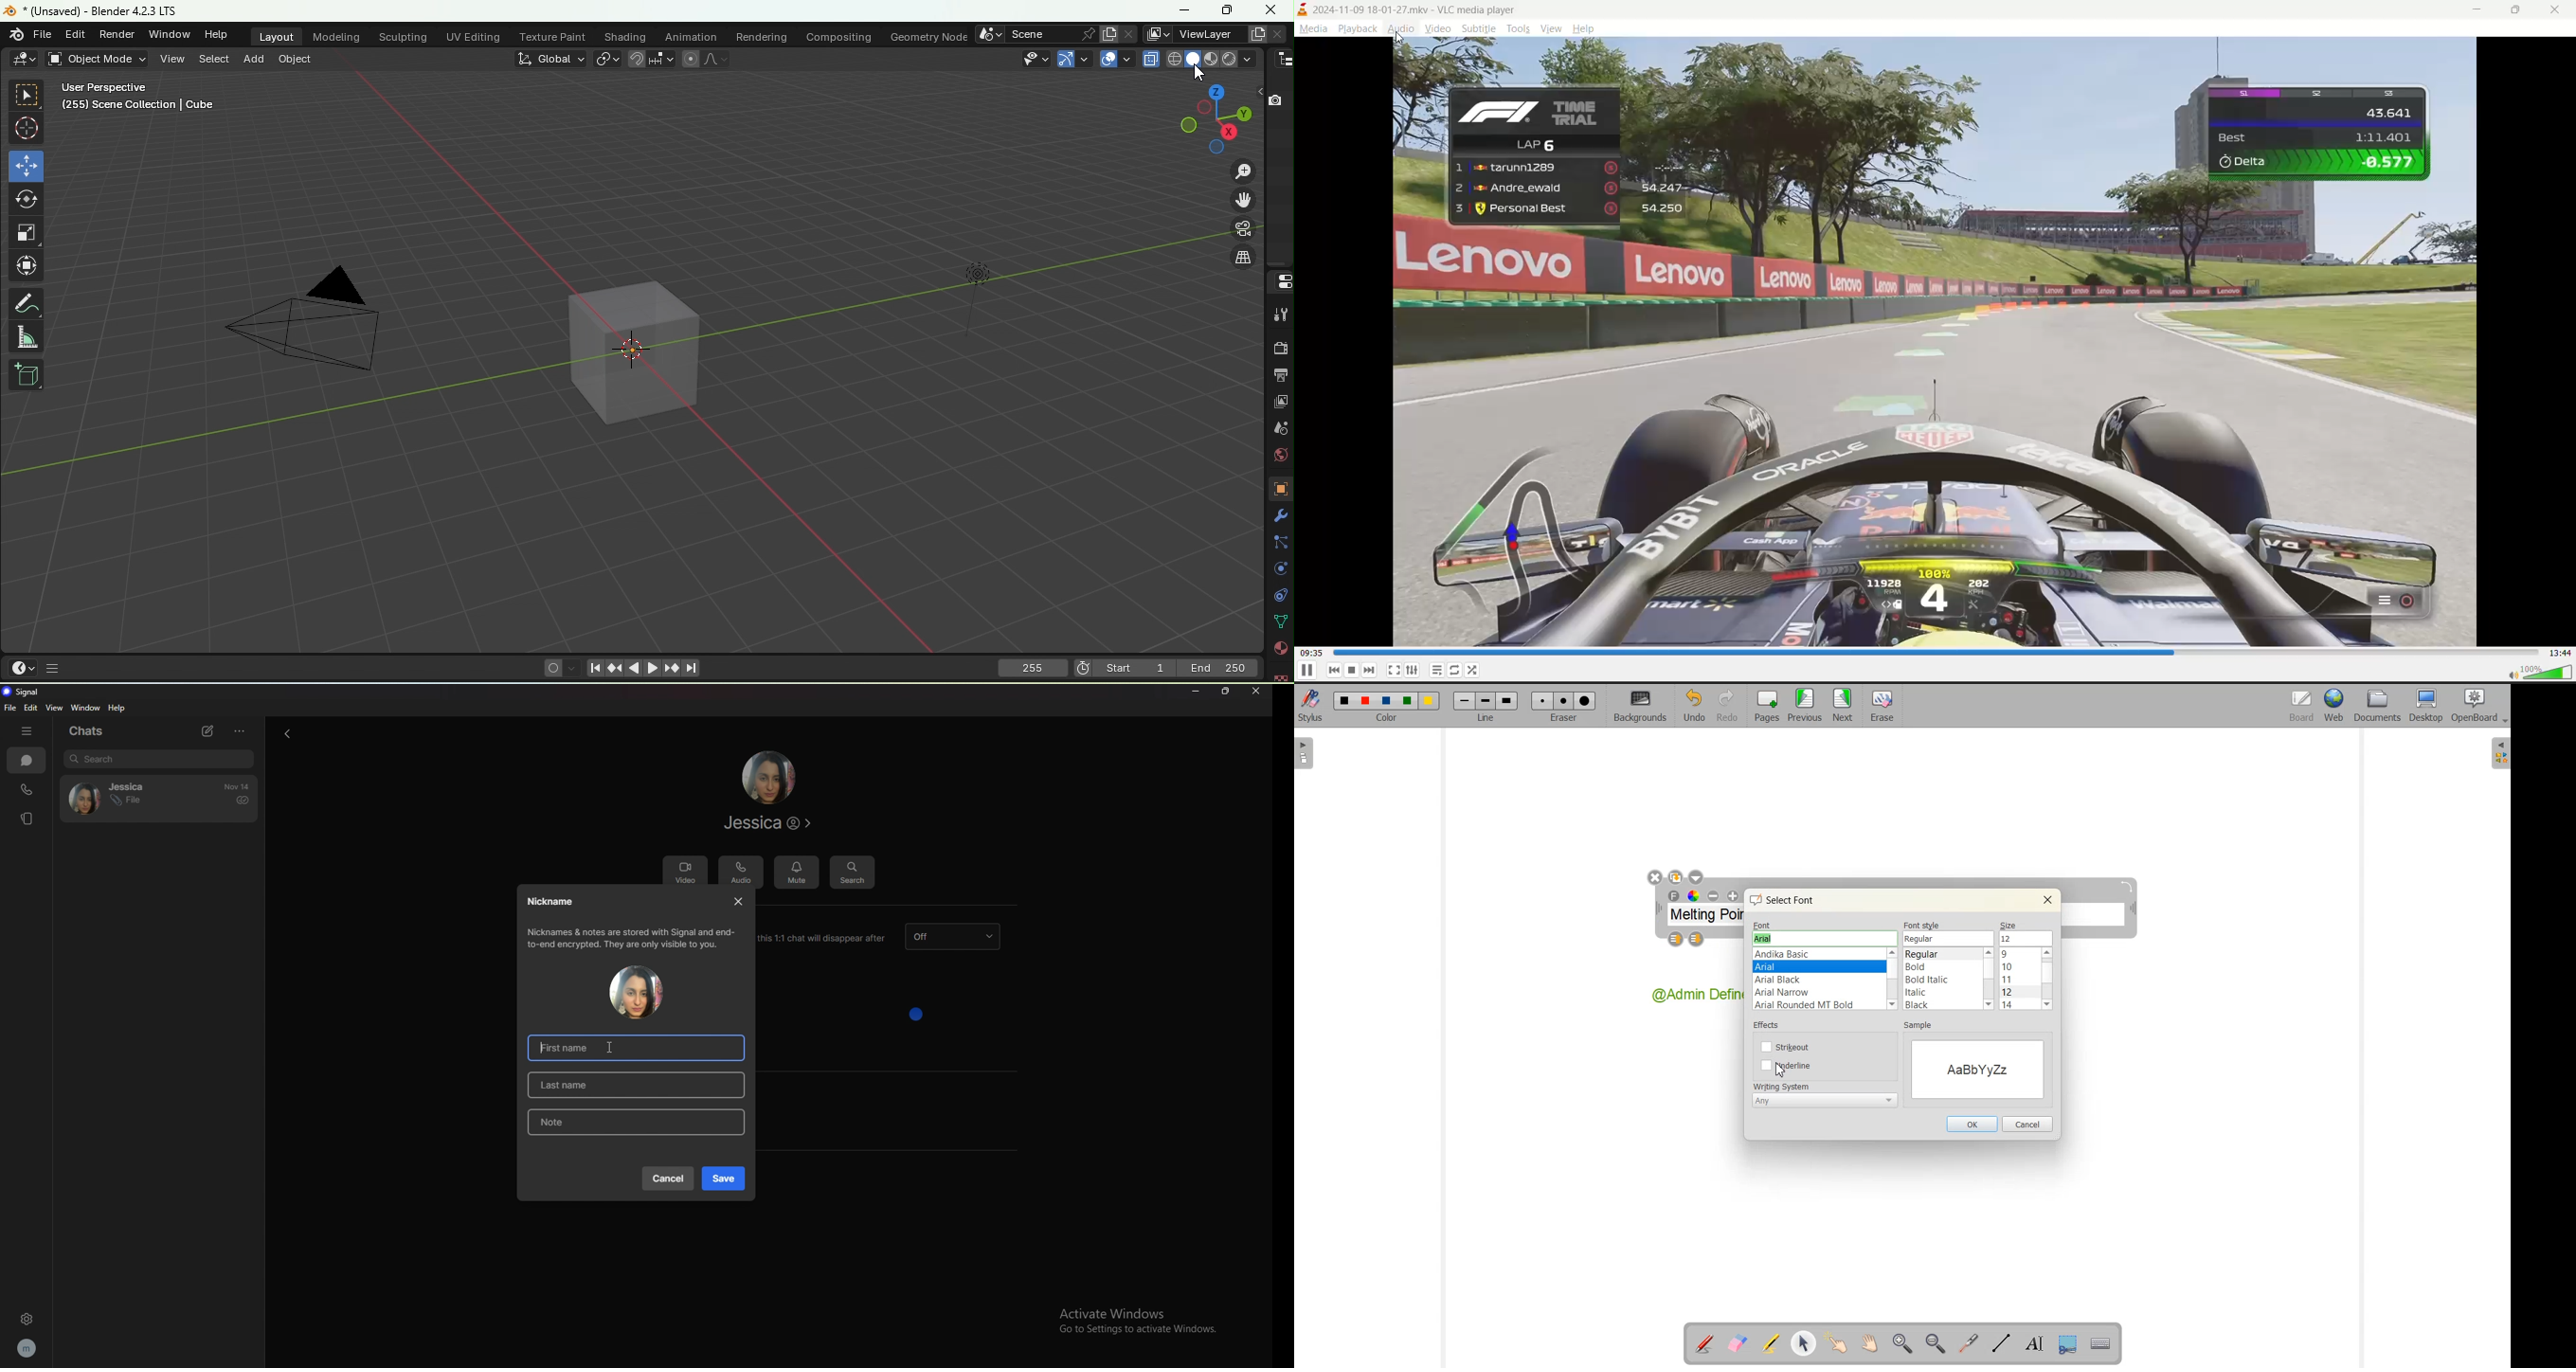 The width and height of the screenshot is (2576, 1372). I want to click on Modeling, so click(335, 36).